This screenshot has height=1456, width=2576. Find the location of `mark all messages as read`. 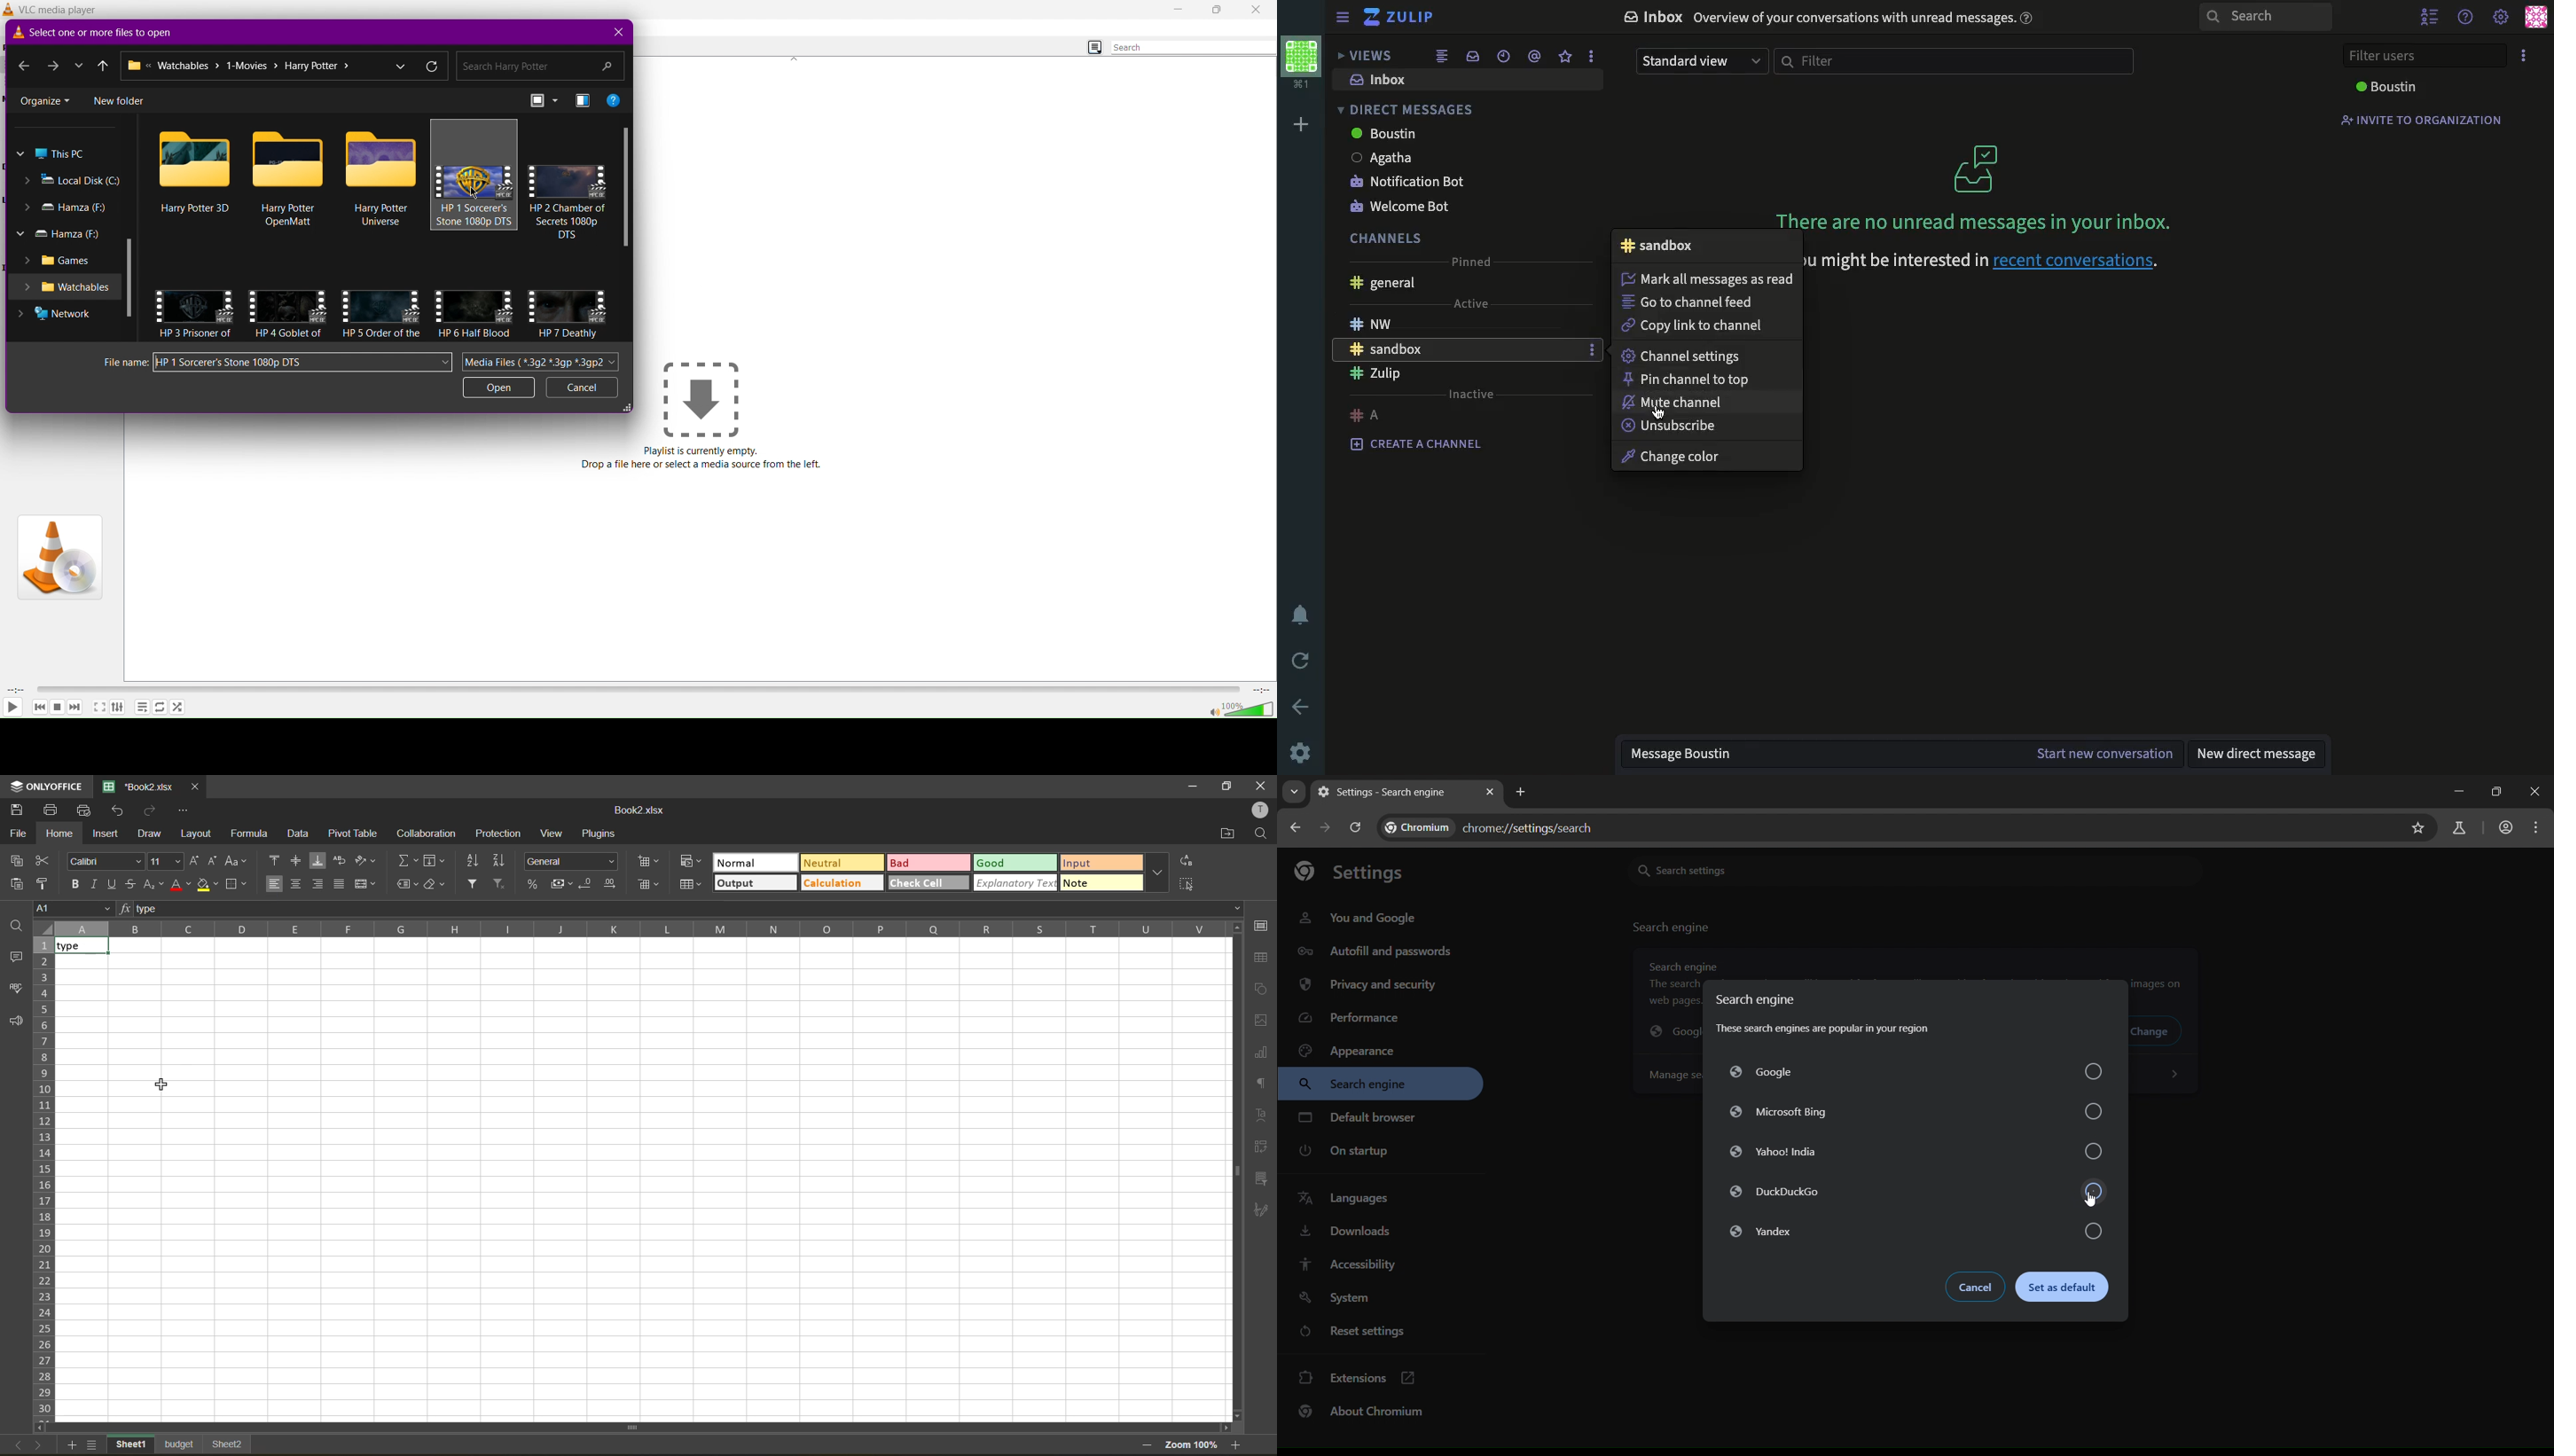

mark all messages as read is located at coordinates (1707, 279).